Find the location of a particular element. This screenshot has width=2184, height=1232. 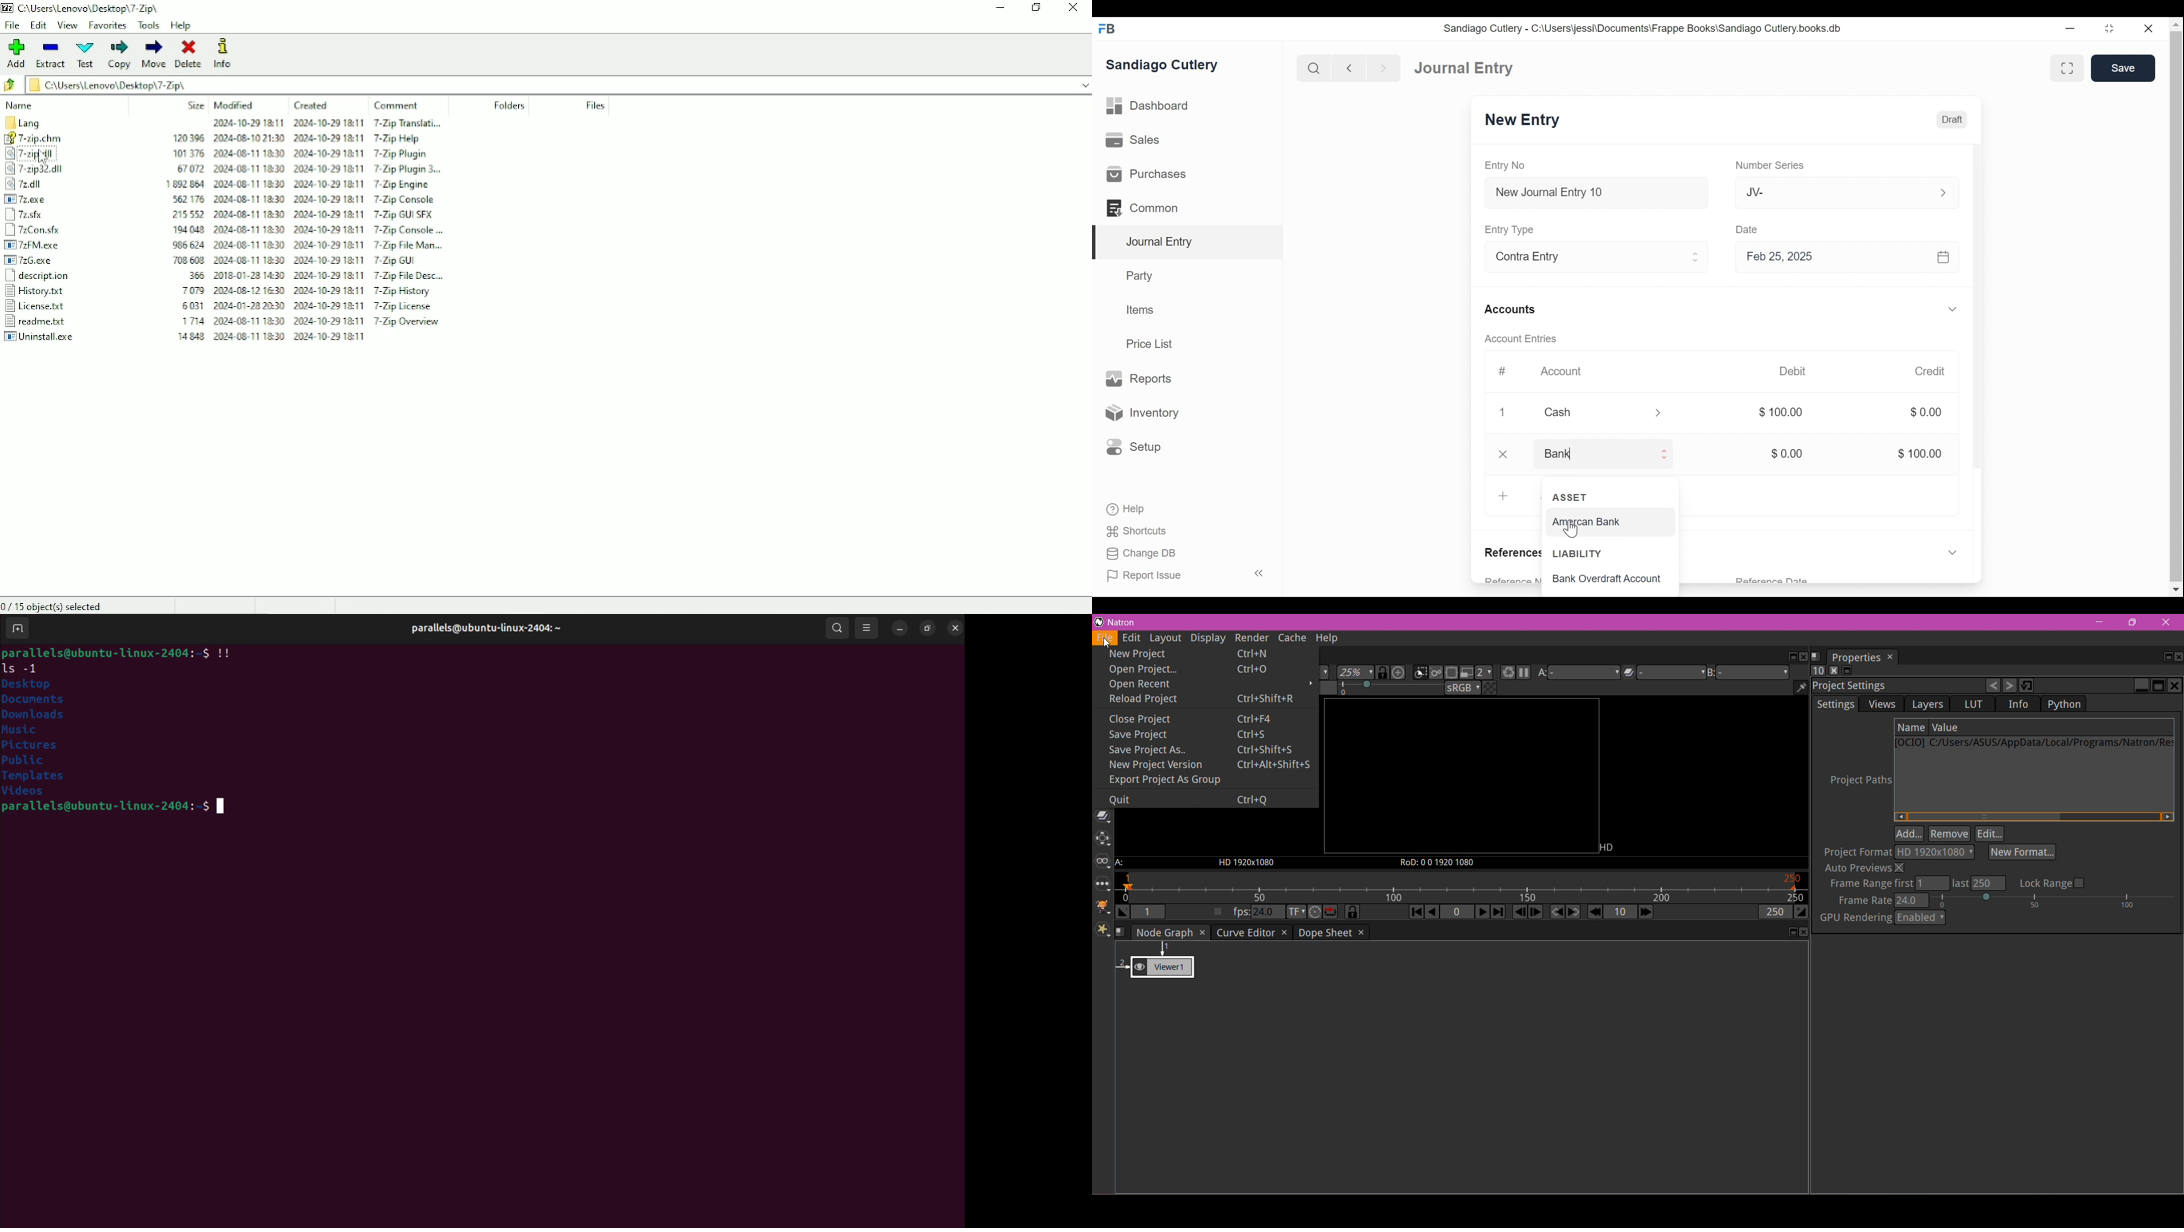

View is located at coordinates (67, 25).